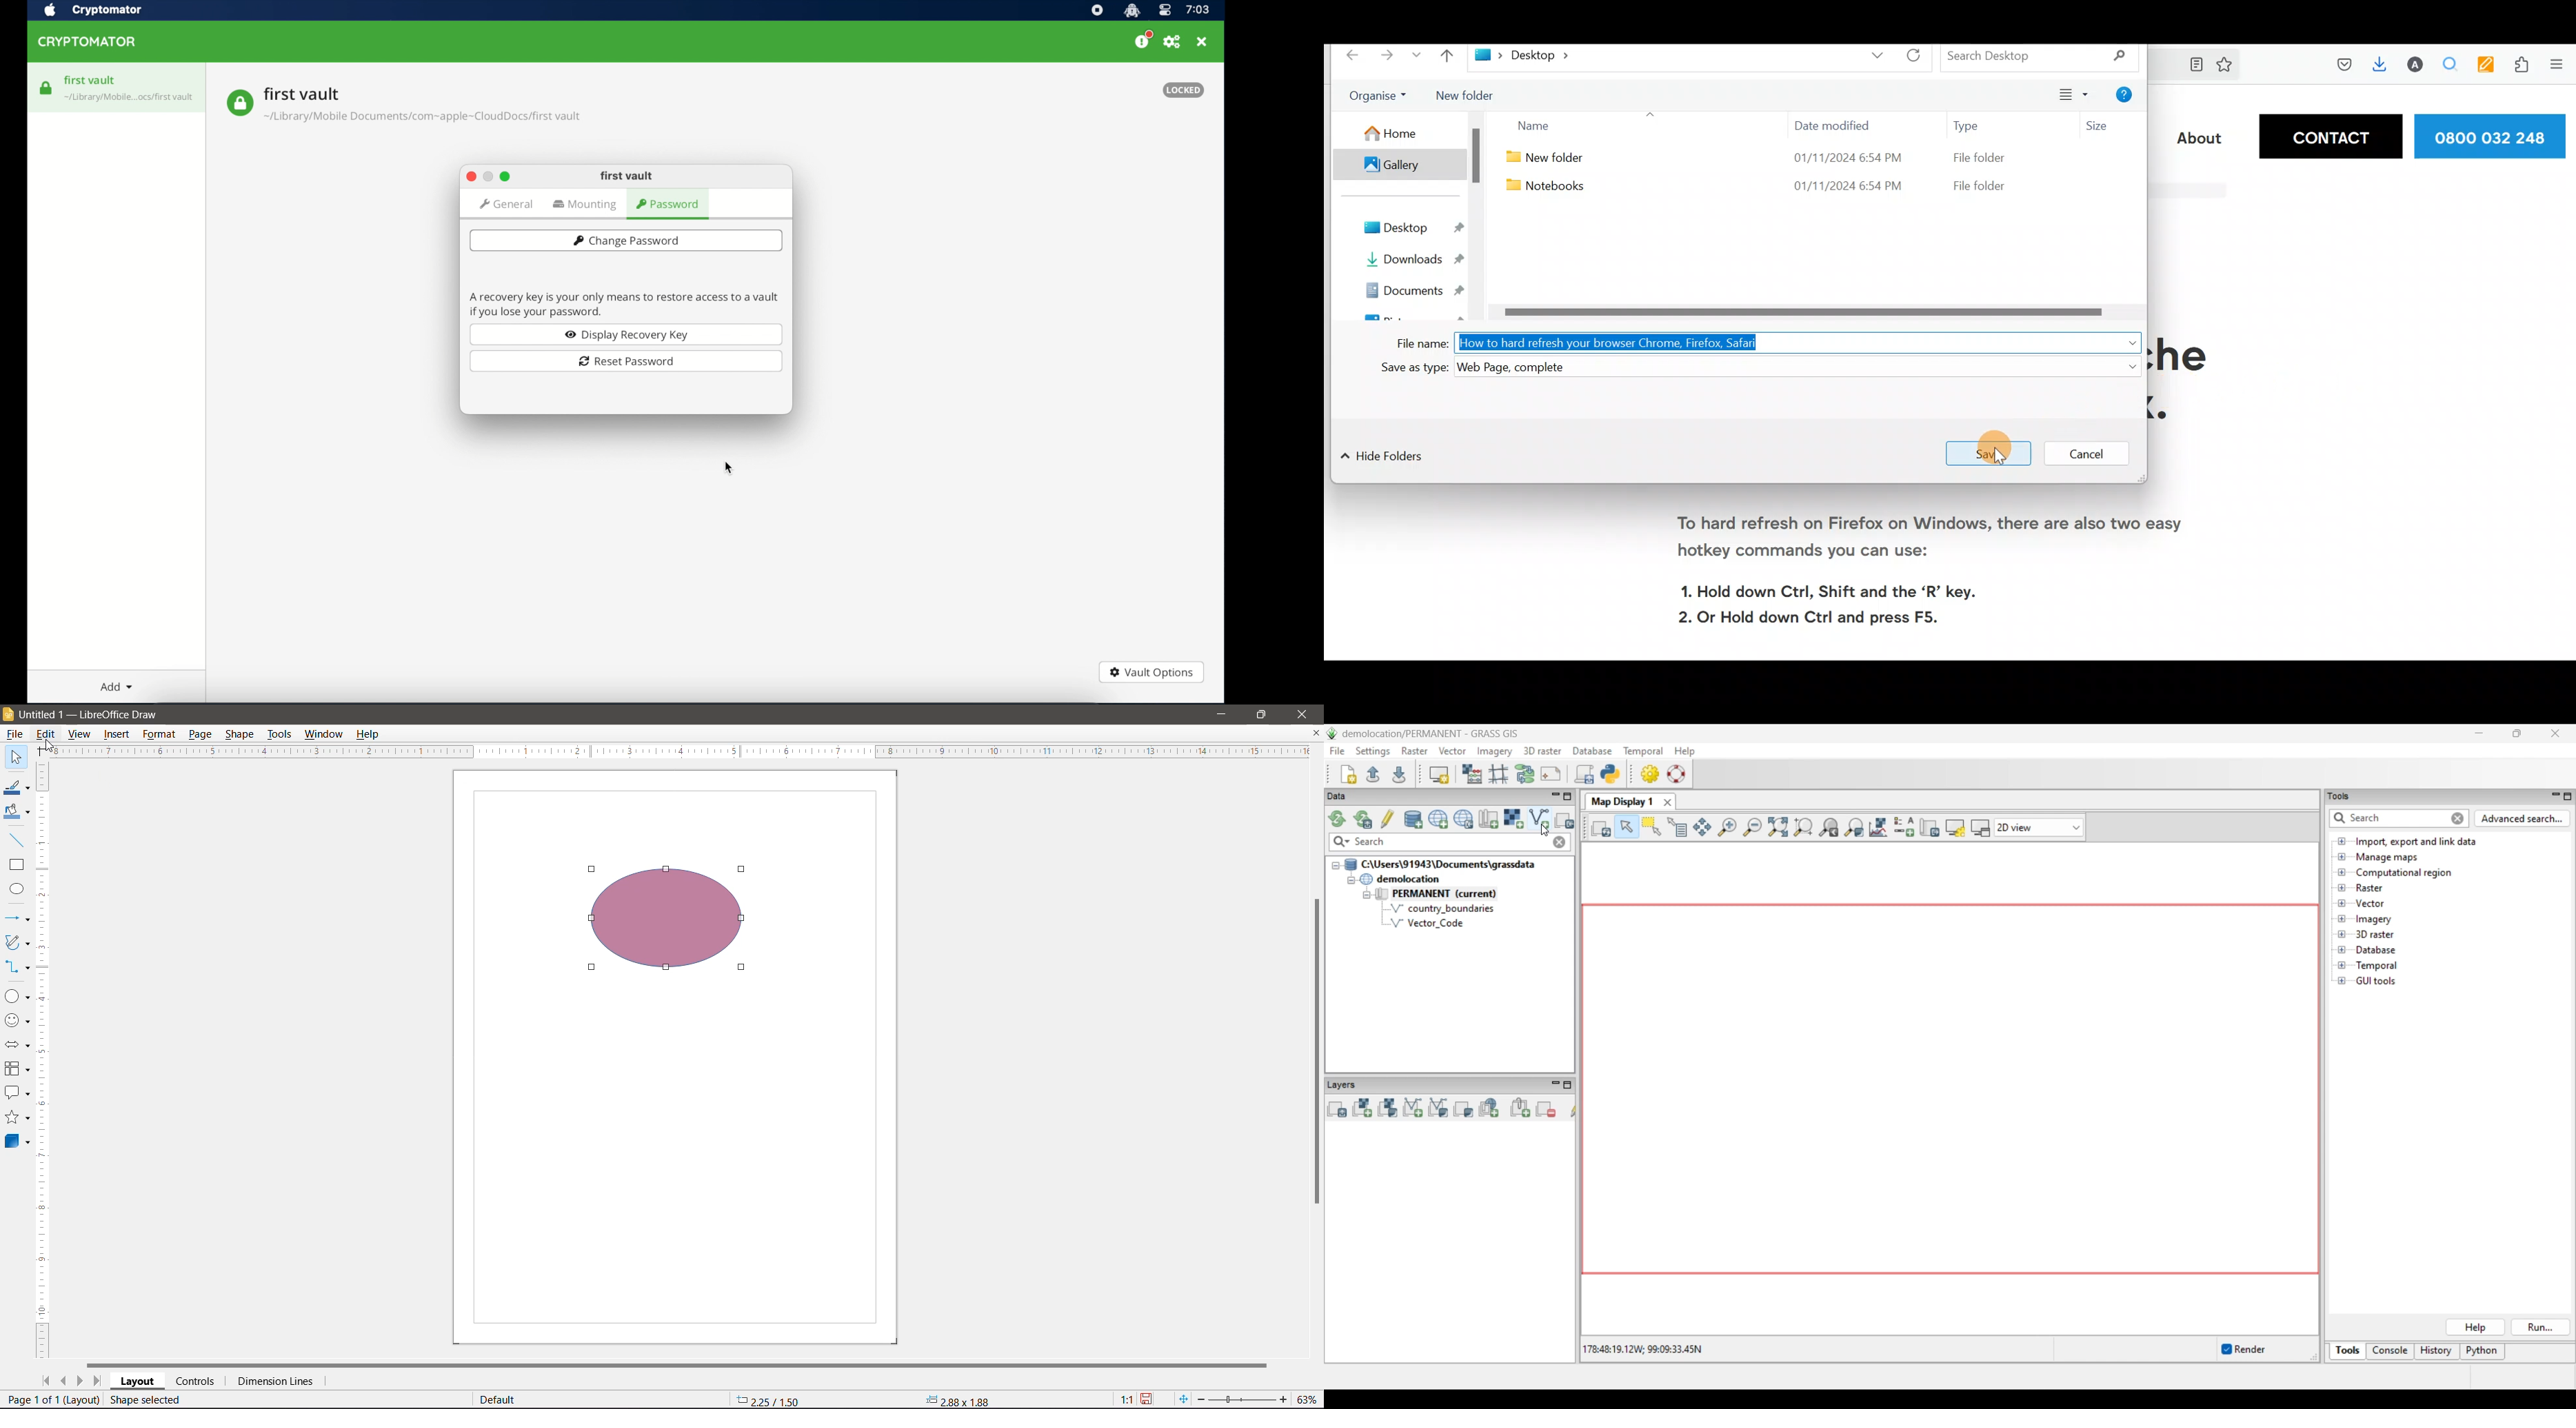 The height and width of the screenshot is (1428, 2576). Describe the element at coordinates (2342, 872) in the screenshot. I see `Click to open Computational region` at that location.